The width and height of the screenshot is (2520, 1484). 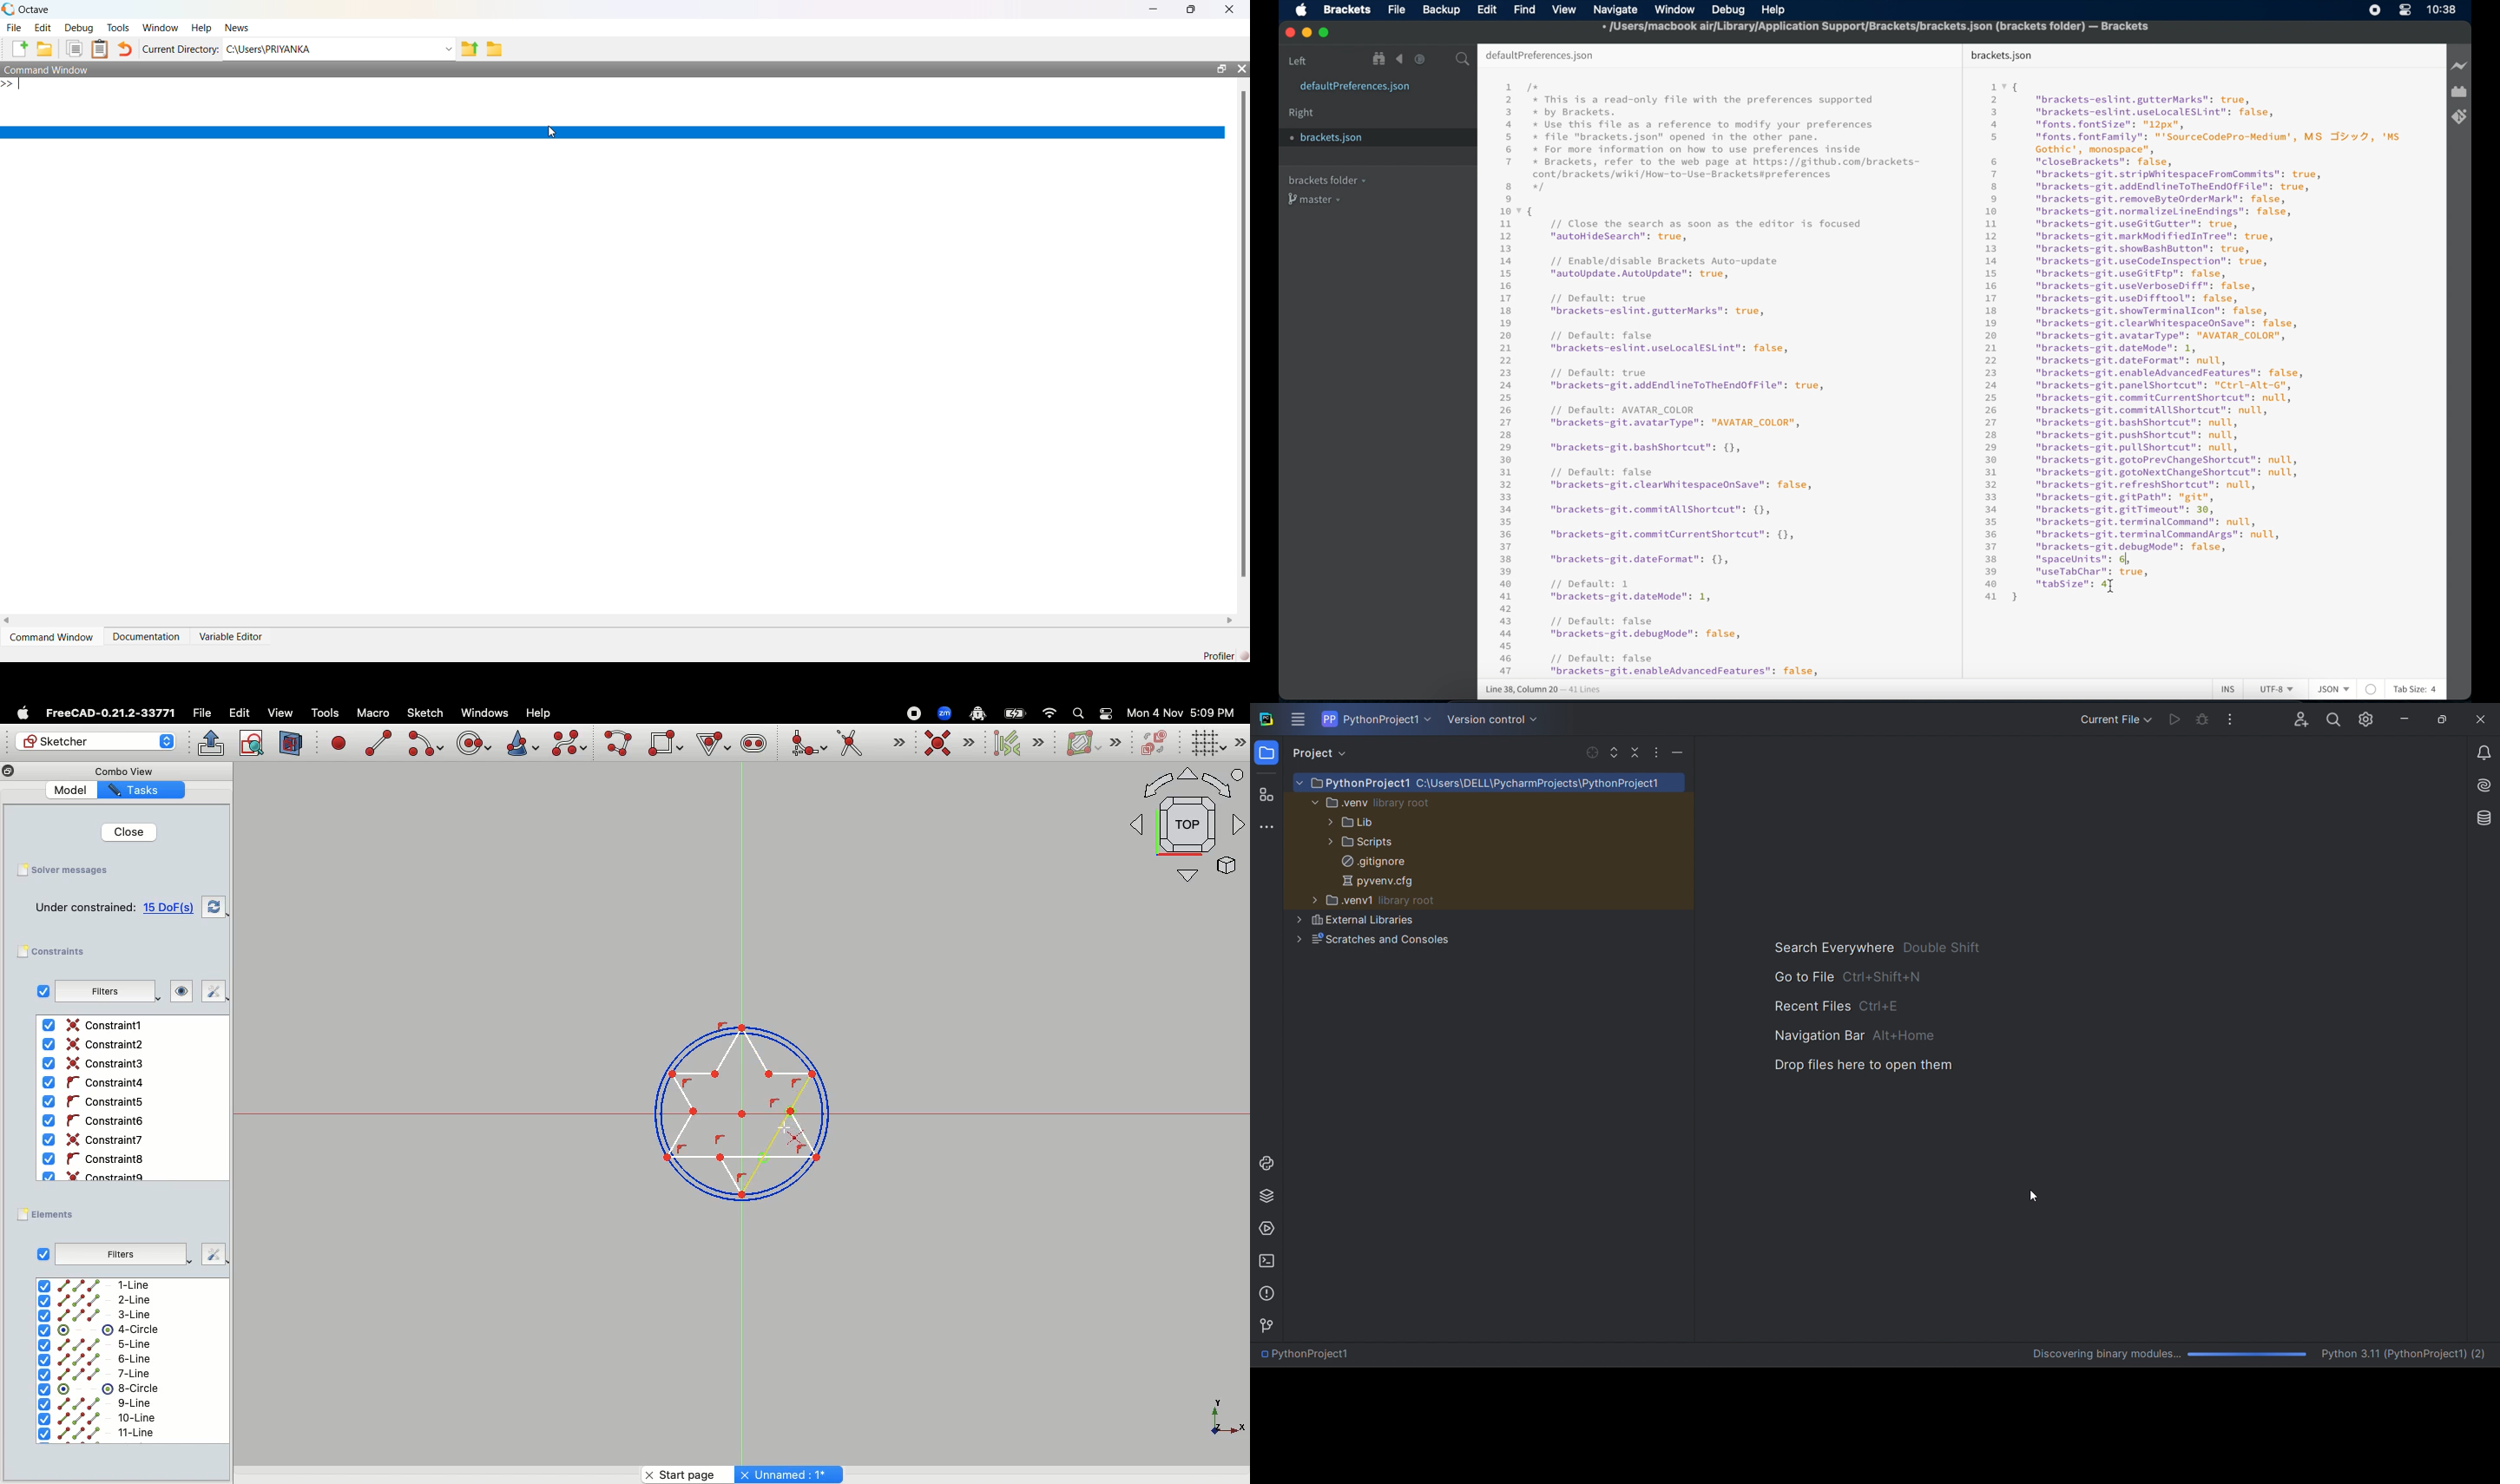 What do you see at coordinates (21, 713) in the screenshot?
I see `Apple Logo` at bounding box center [21, 713].